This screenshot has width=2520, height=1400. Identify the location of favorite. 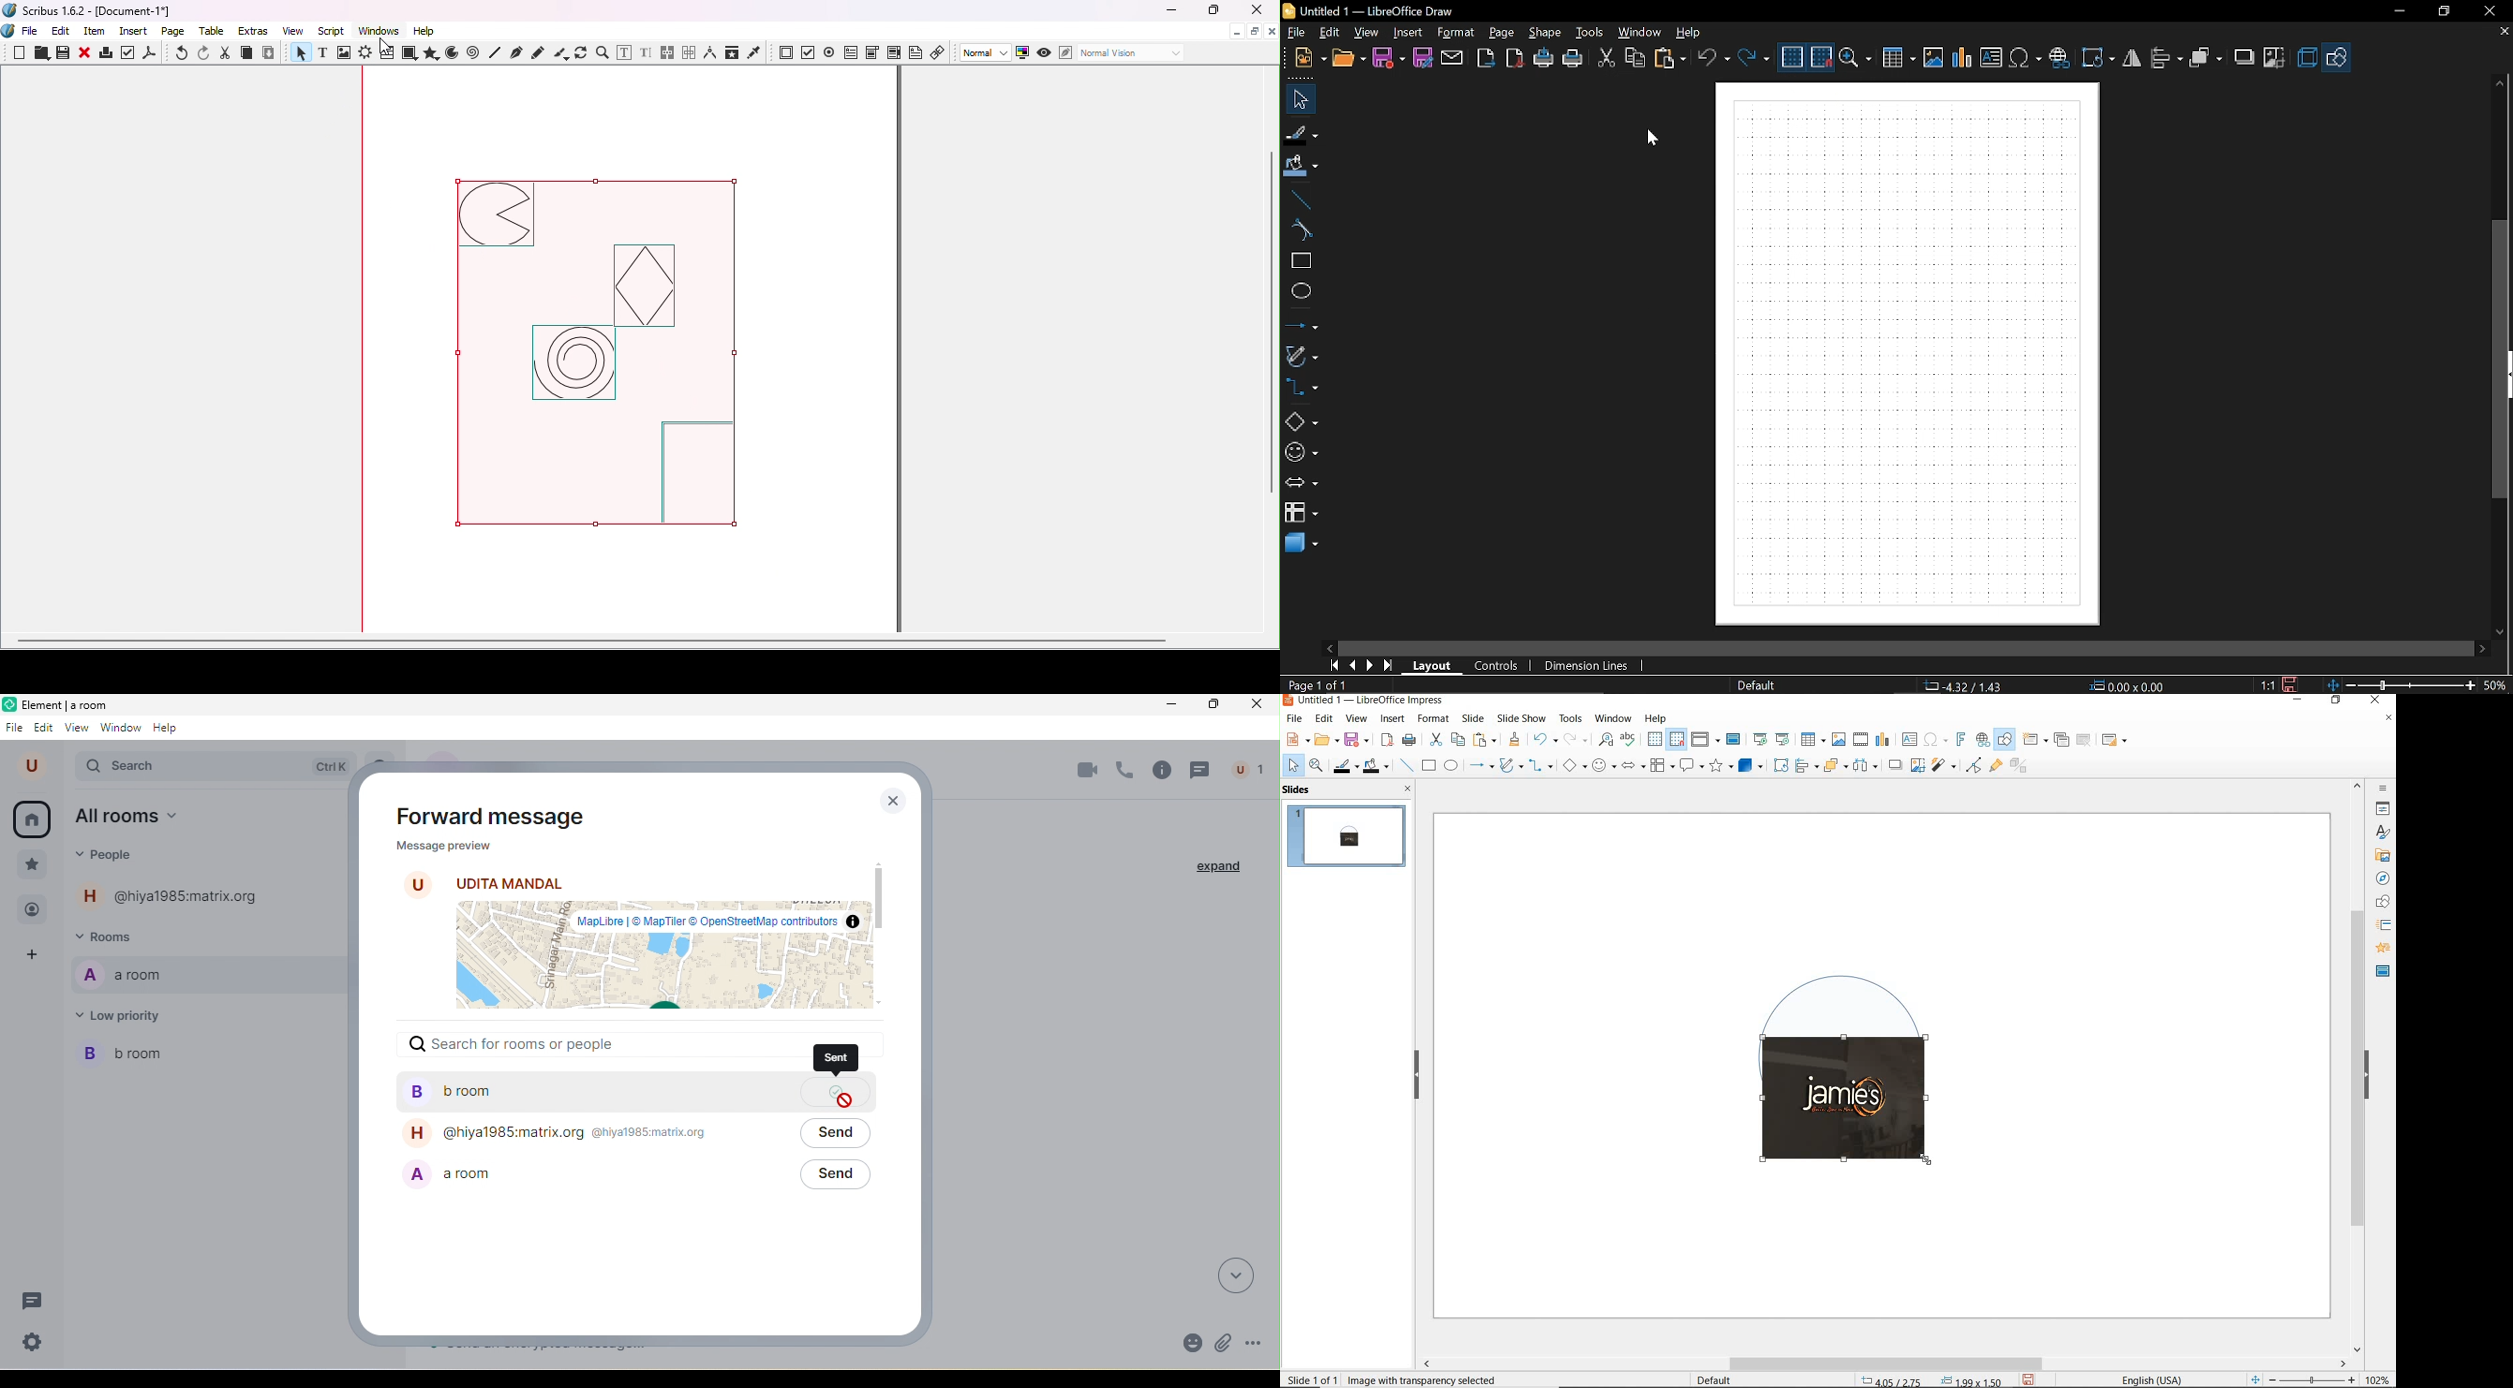
(30, 865).